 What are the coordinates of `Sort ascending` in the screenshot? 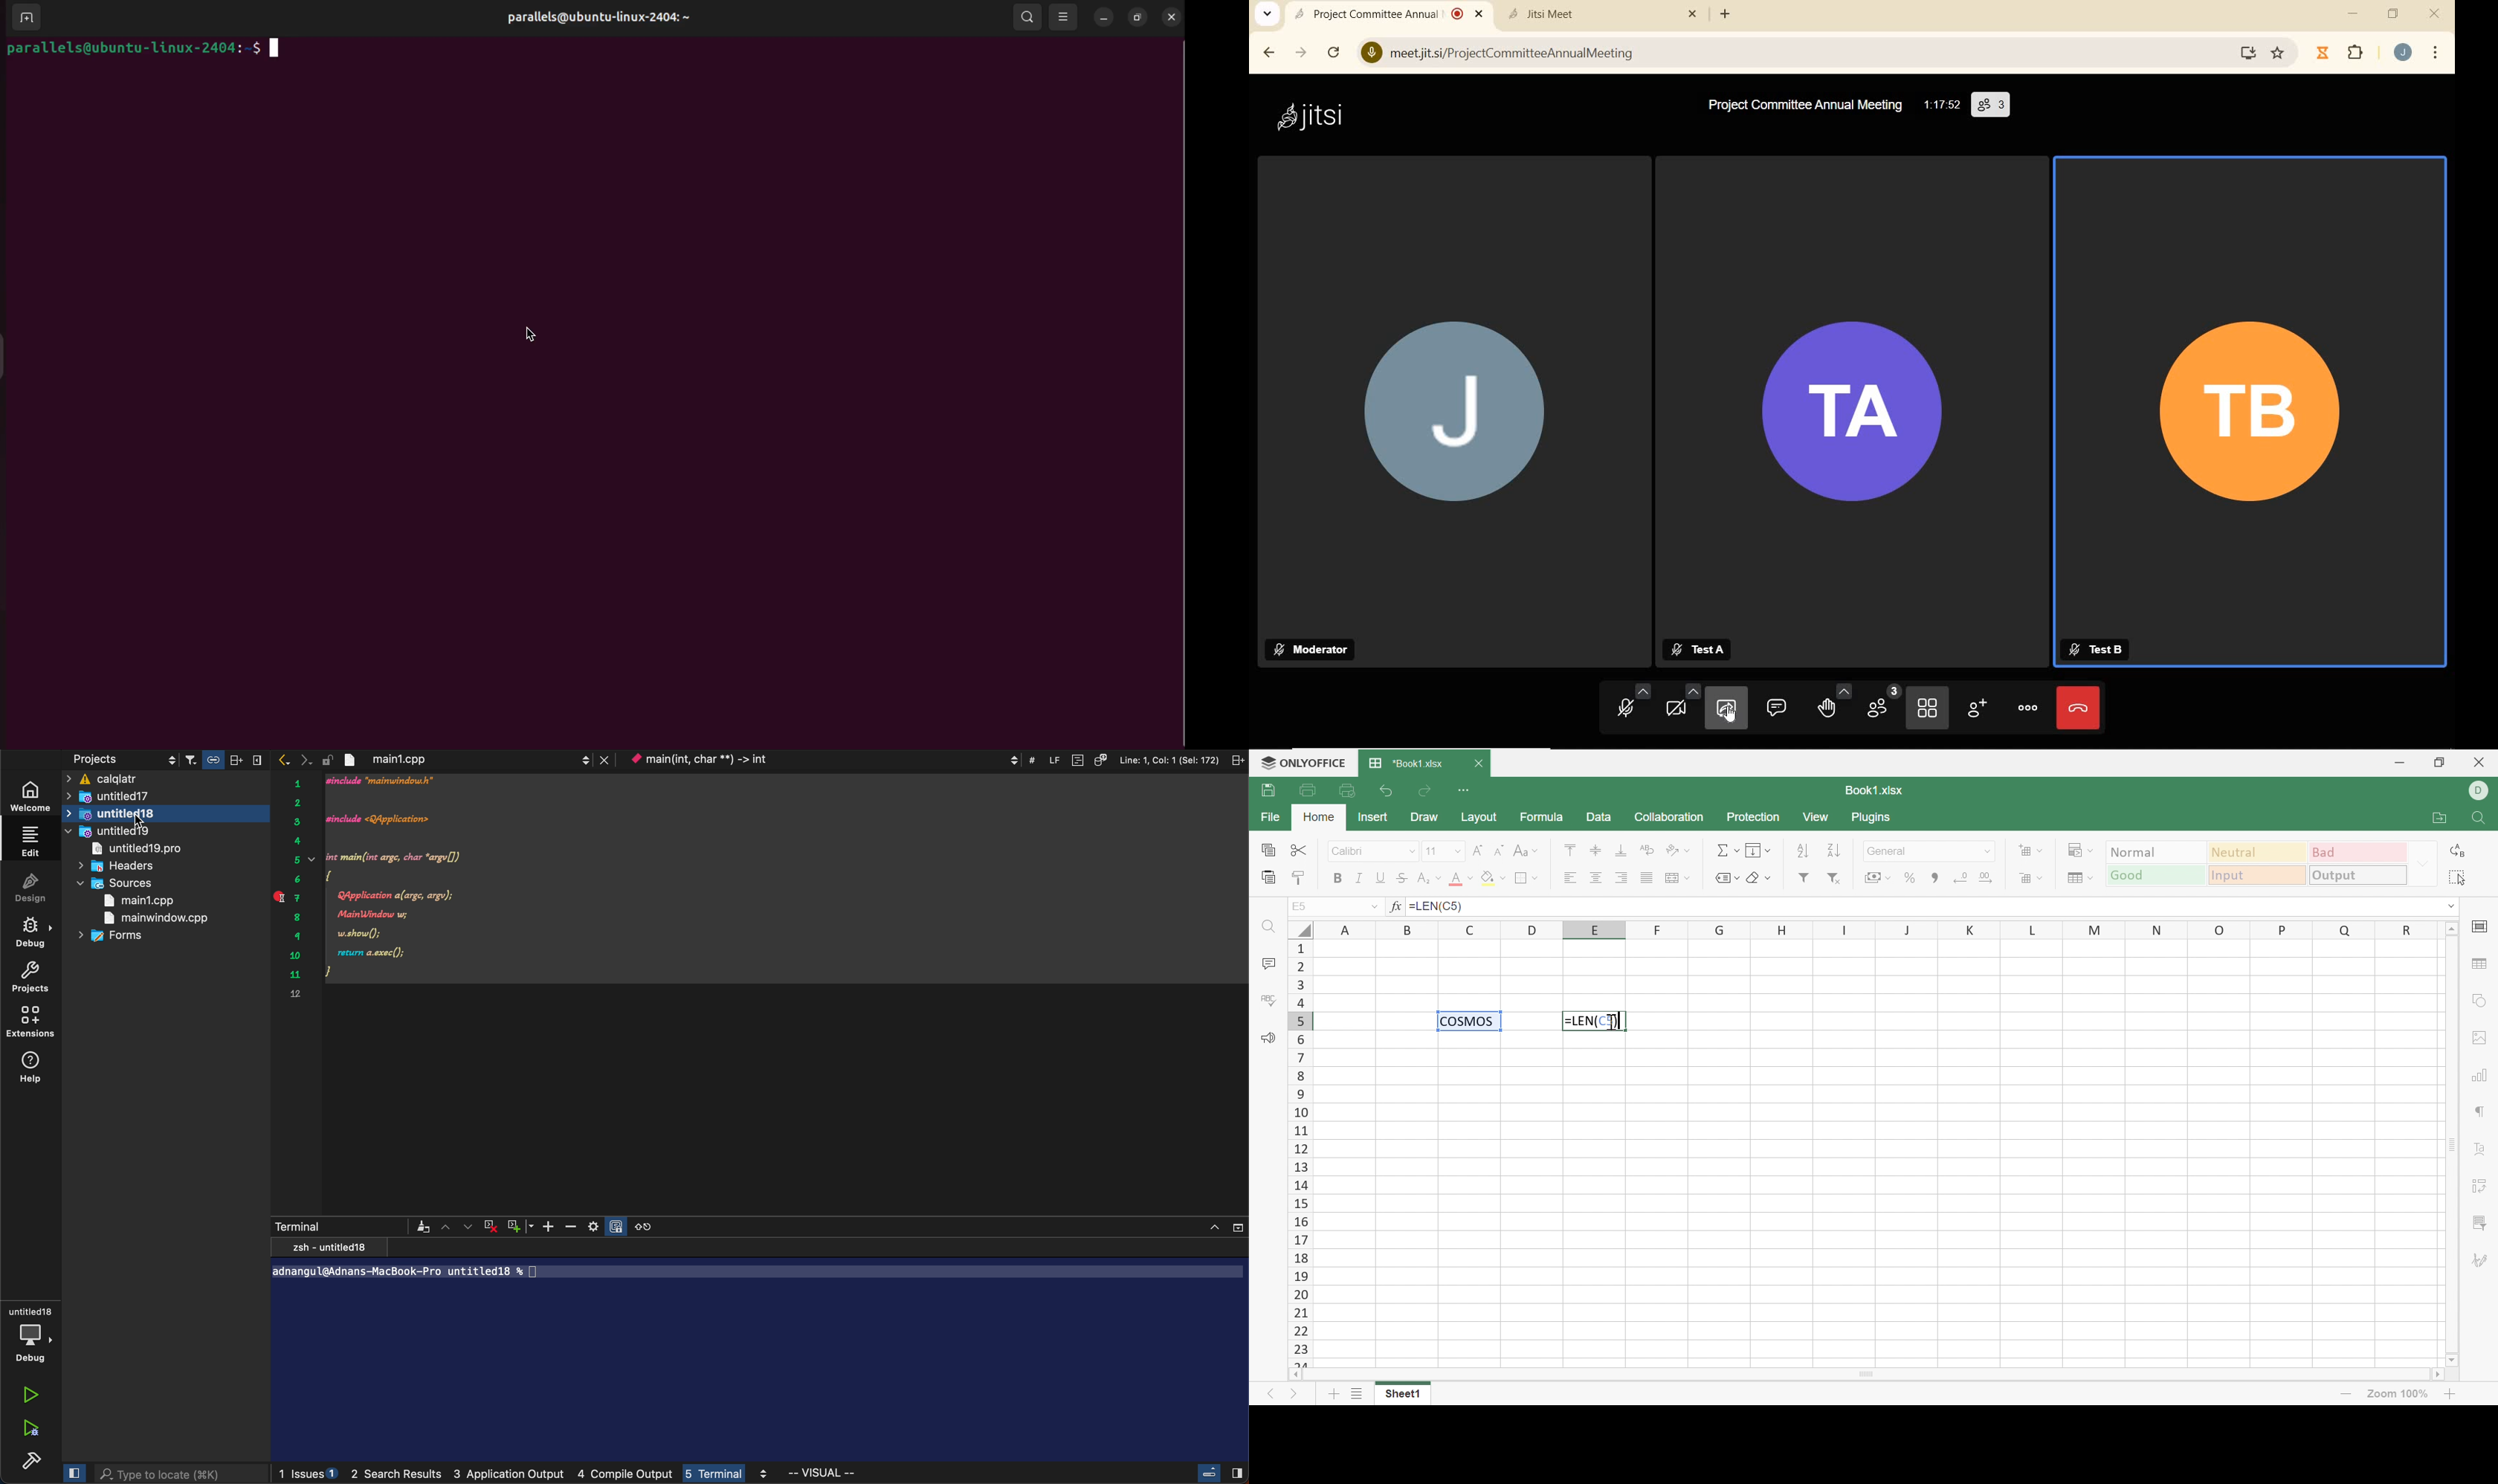 It's located at (1803, 852).